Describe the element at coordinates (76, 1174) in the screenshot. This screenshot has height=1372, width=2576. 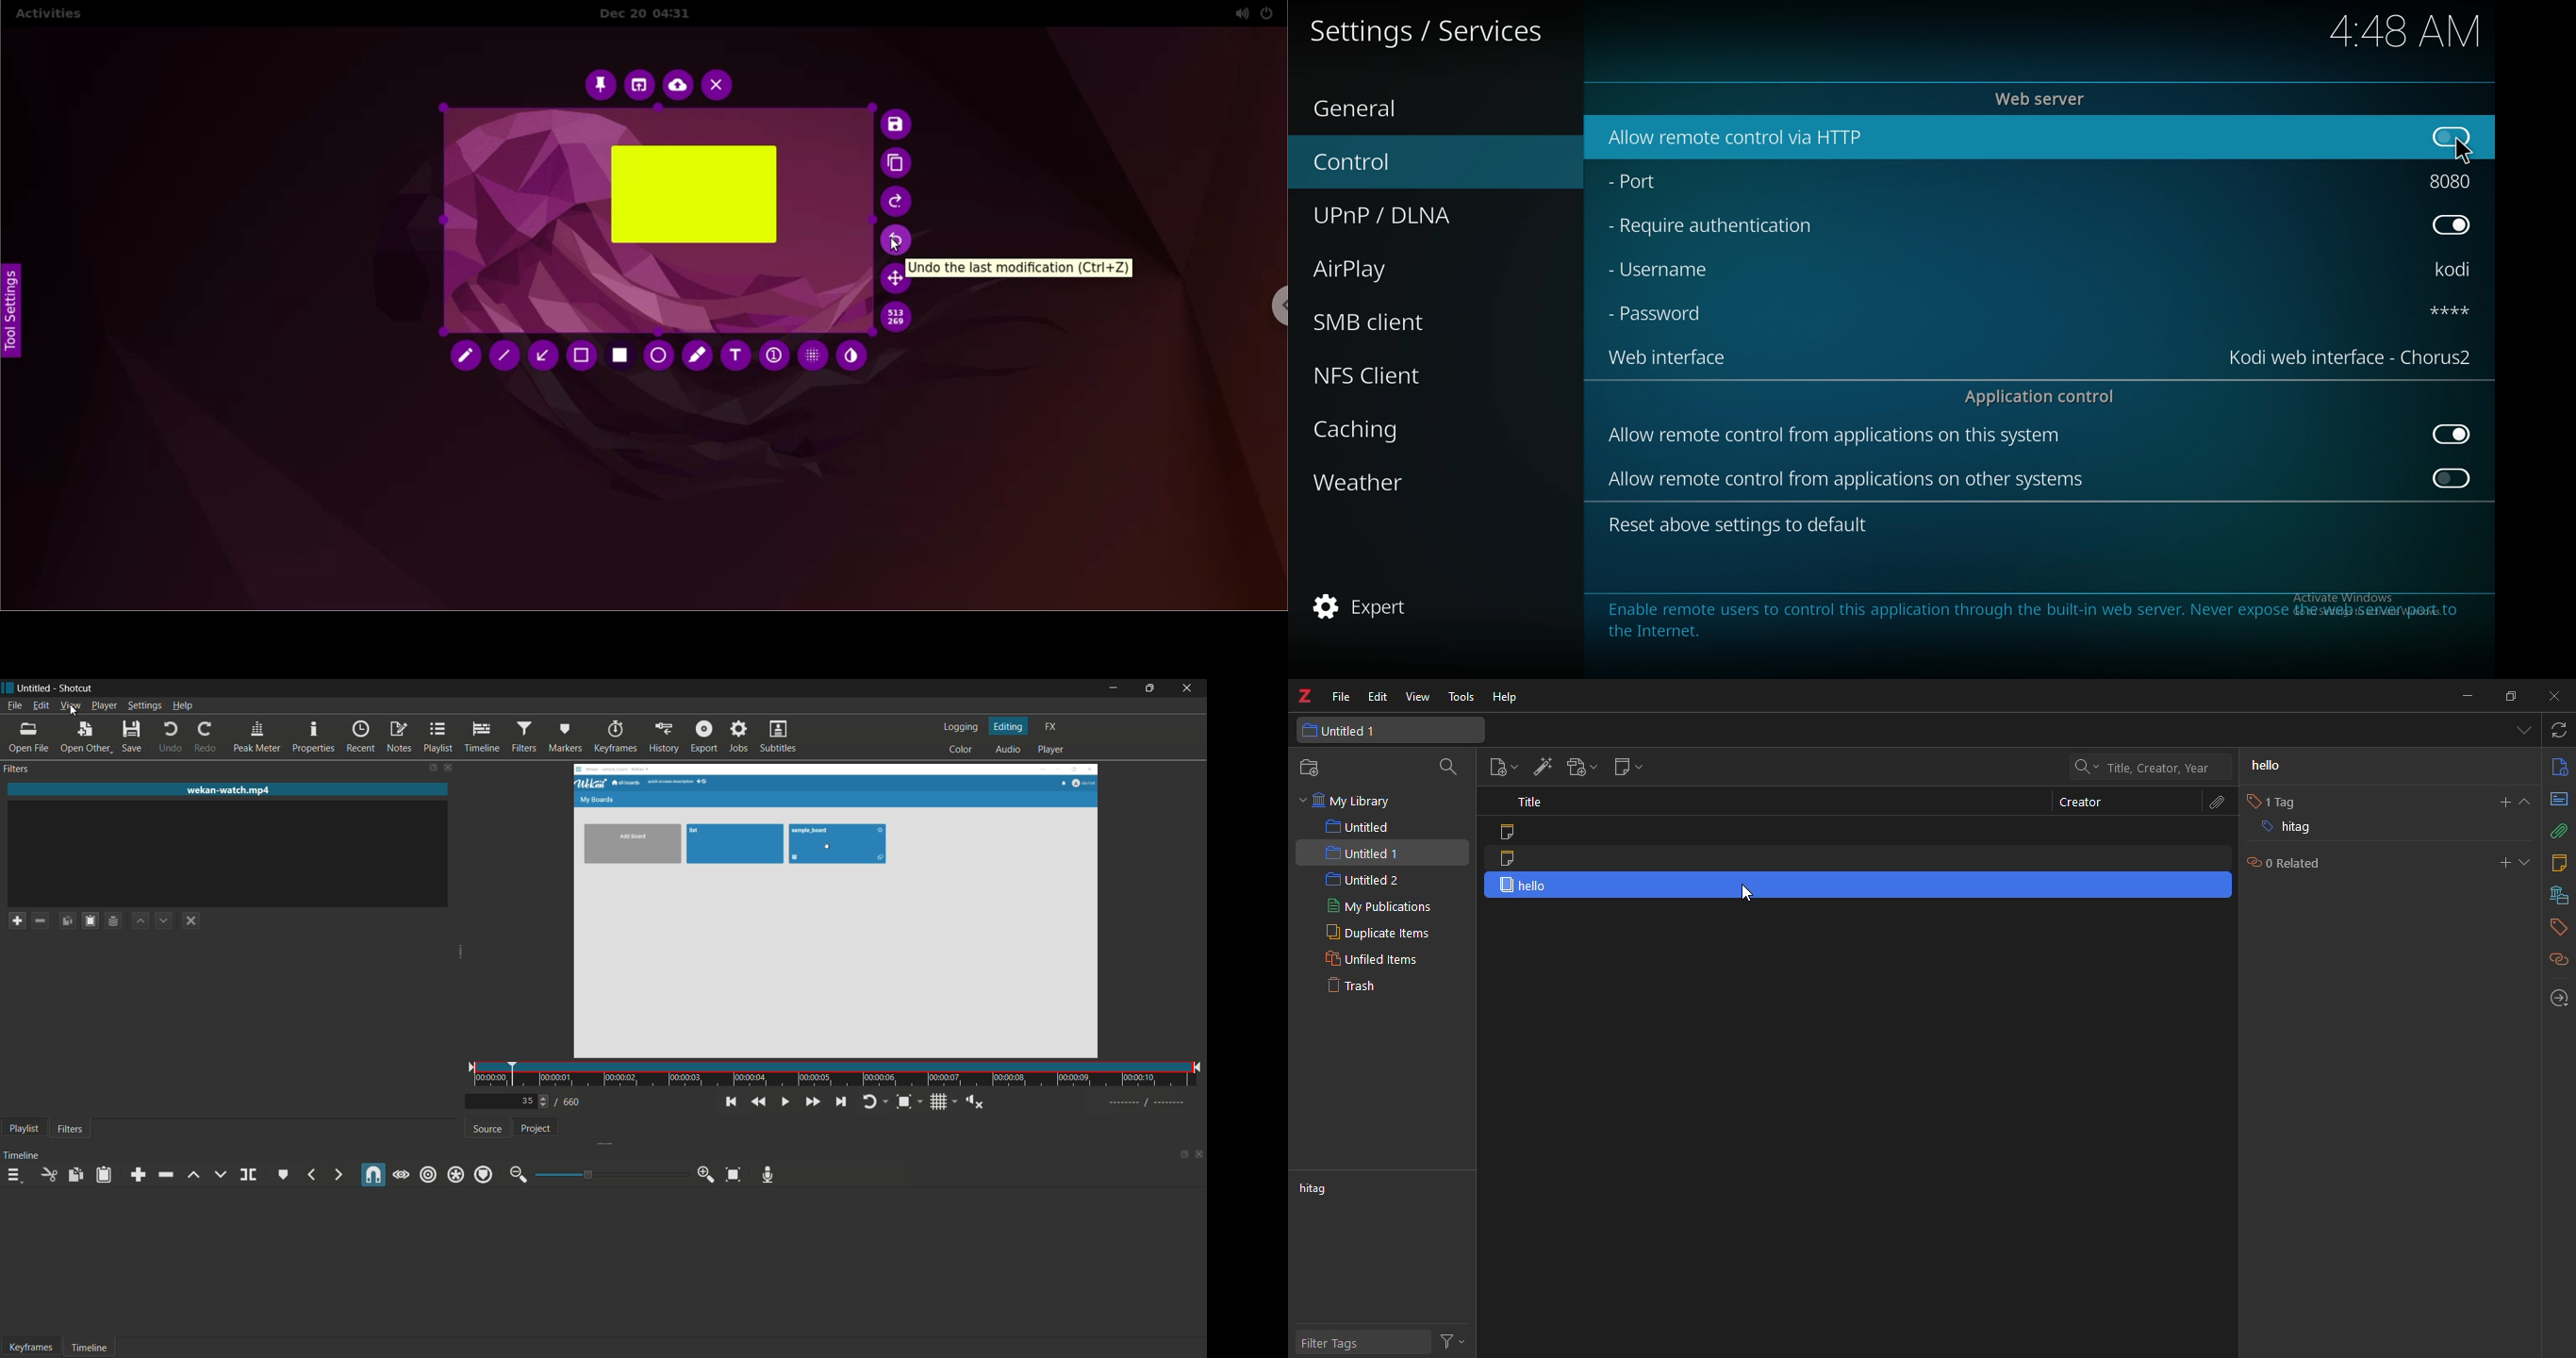
I see `copy` at that location.